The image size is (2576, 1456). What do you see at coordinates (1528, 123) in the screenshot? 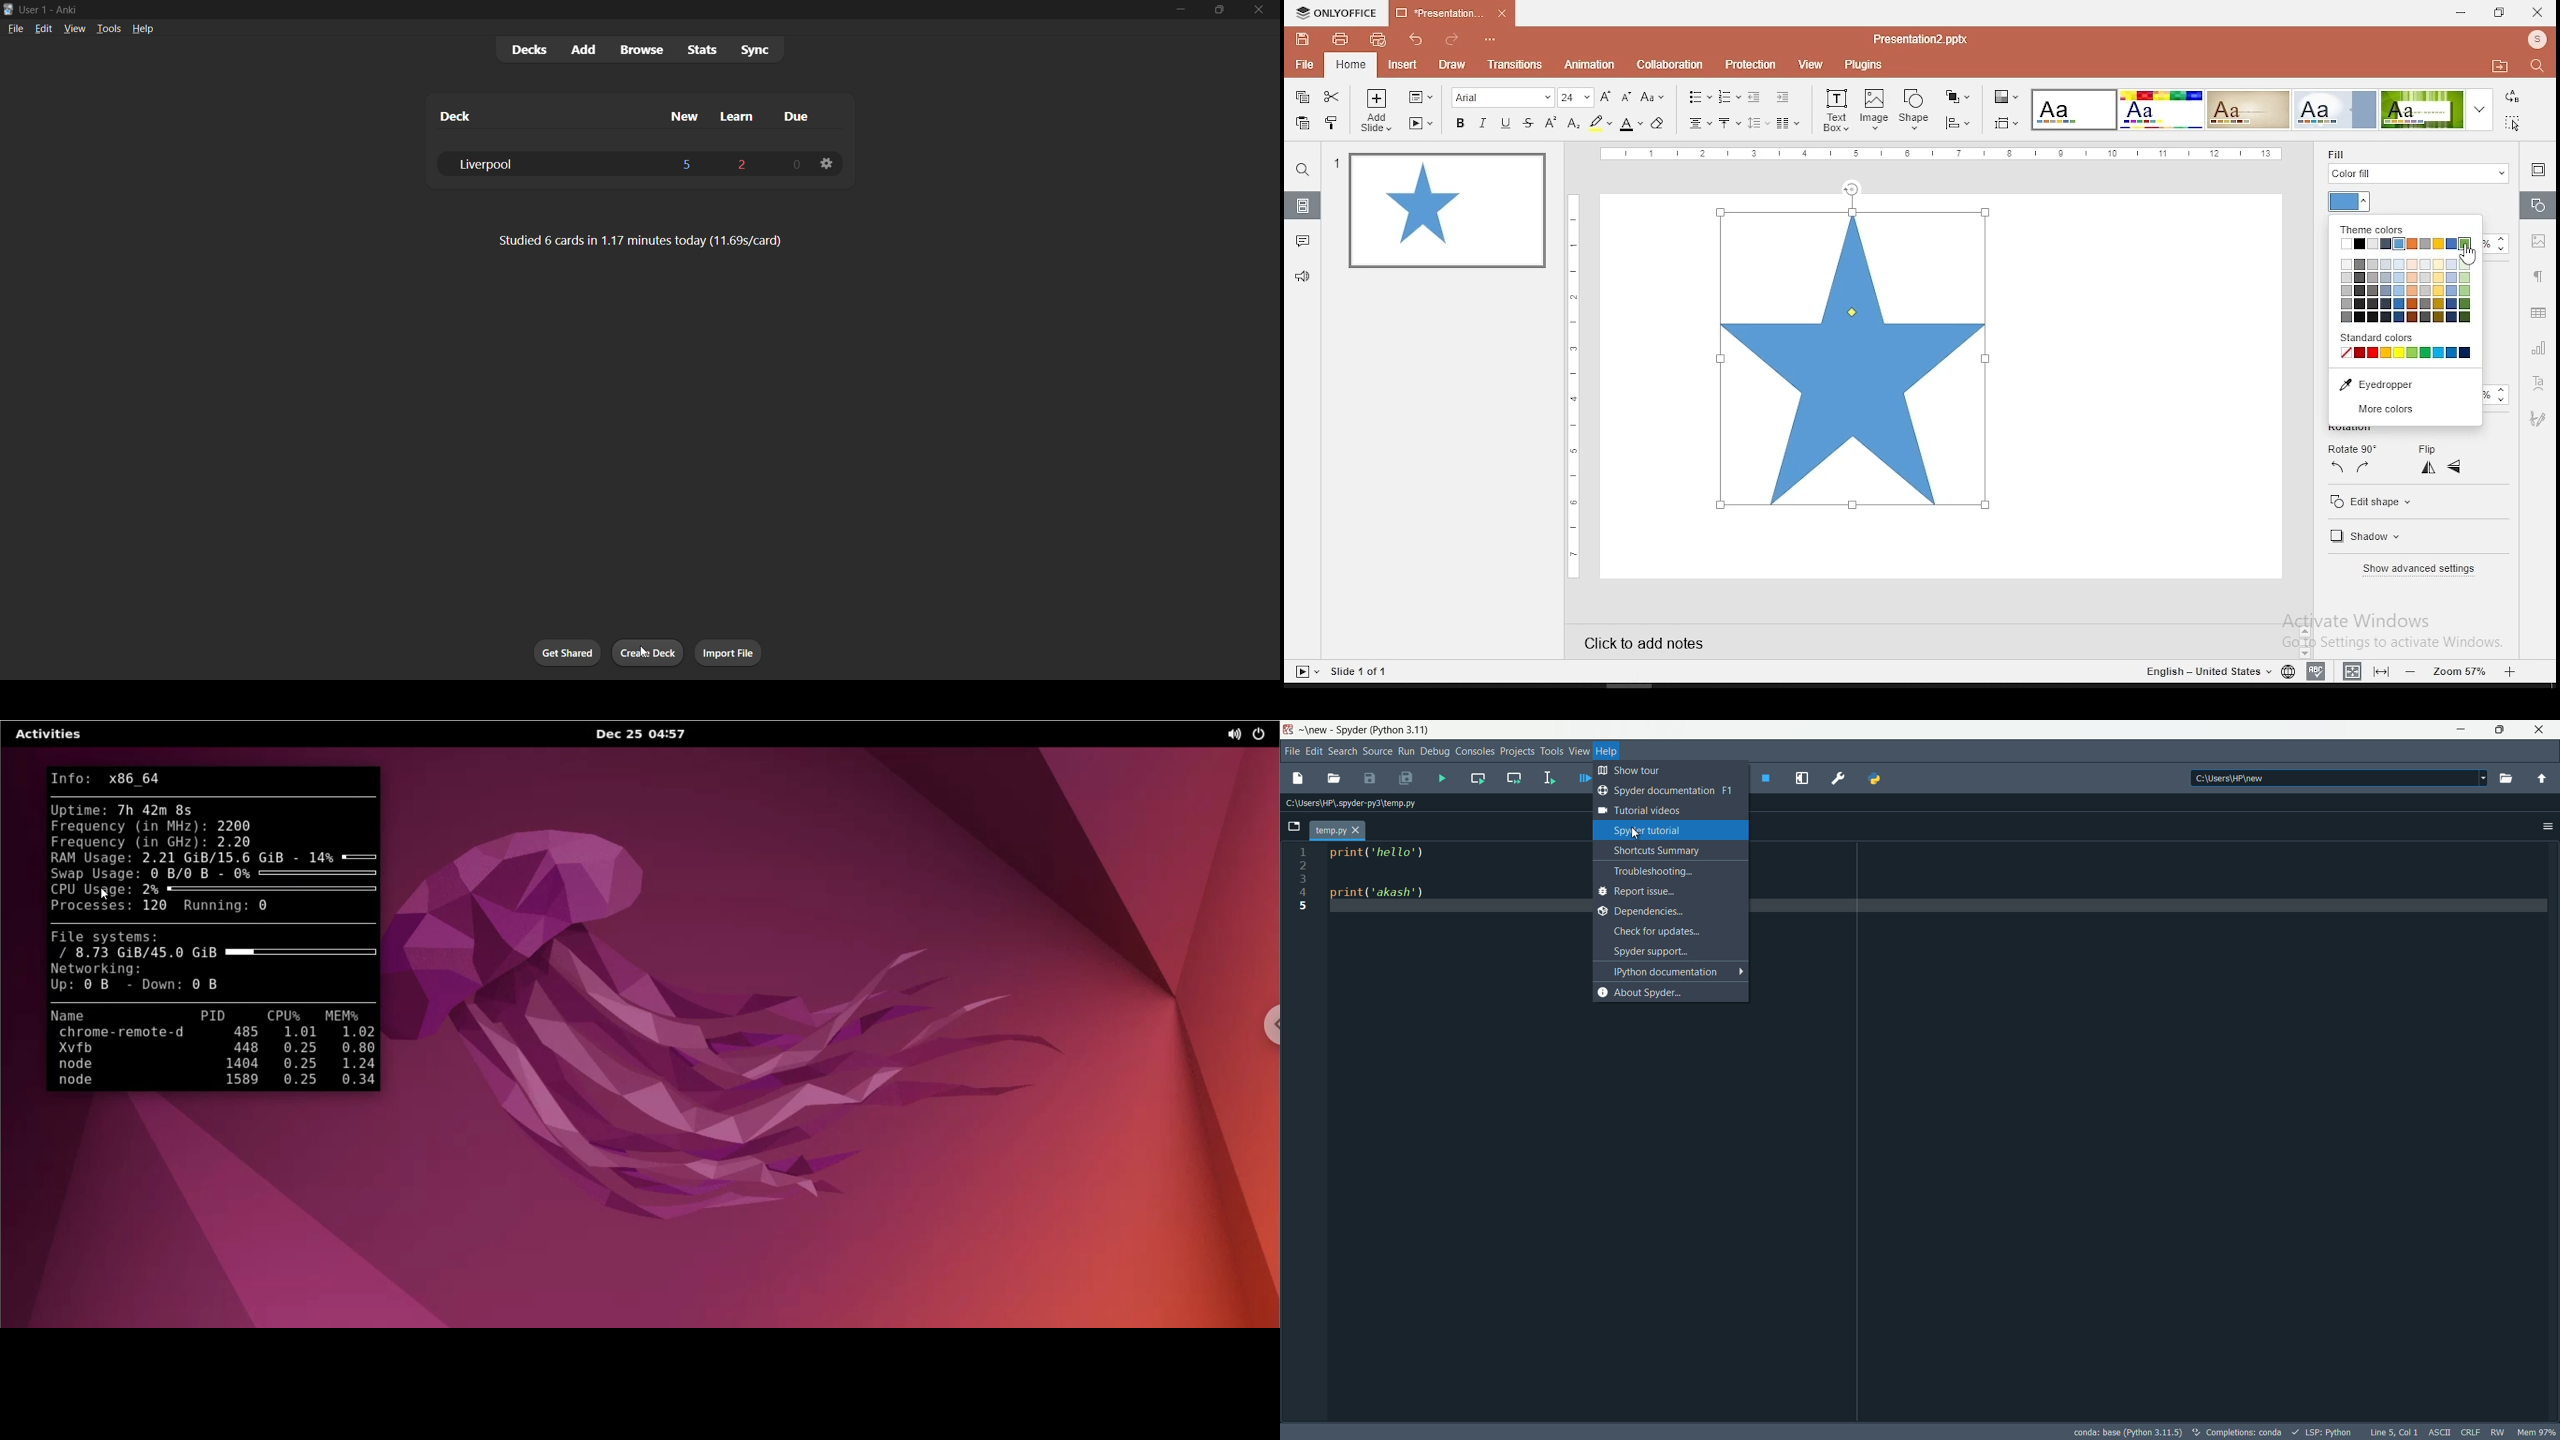
I see `strikethrough` at bounding box center [1528, 123].